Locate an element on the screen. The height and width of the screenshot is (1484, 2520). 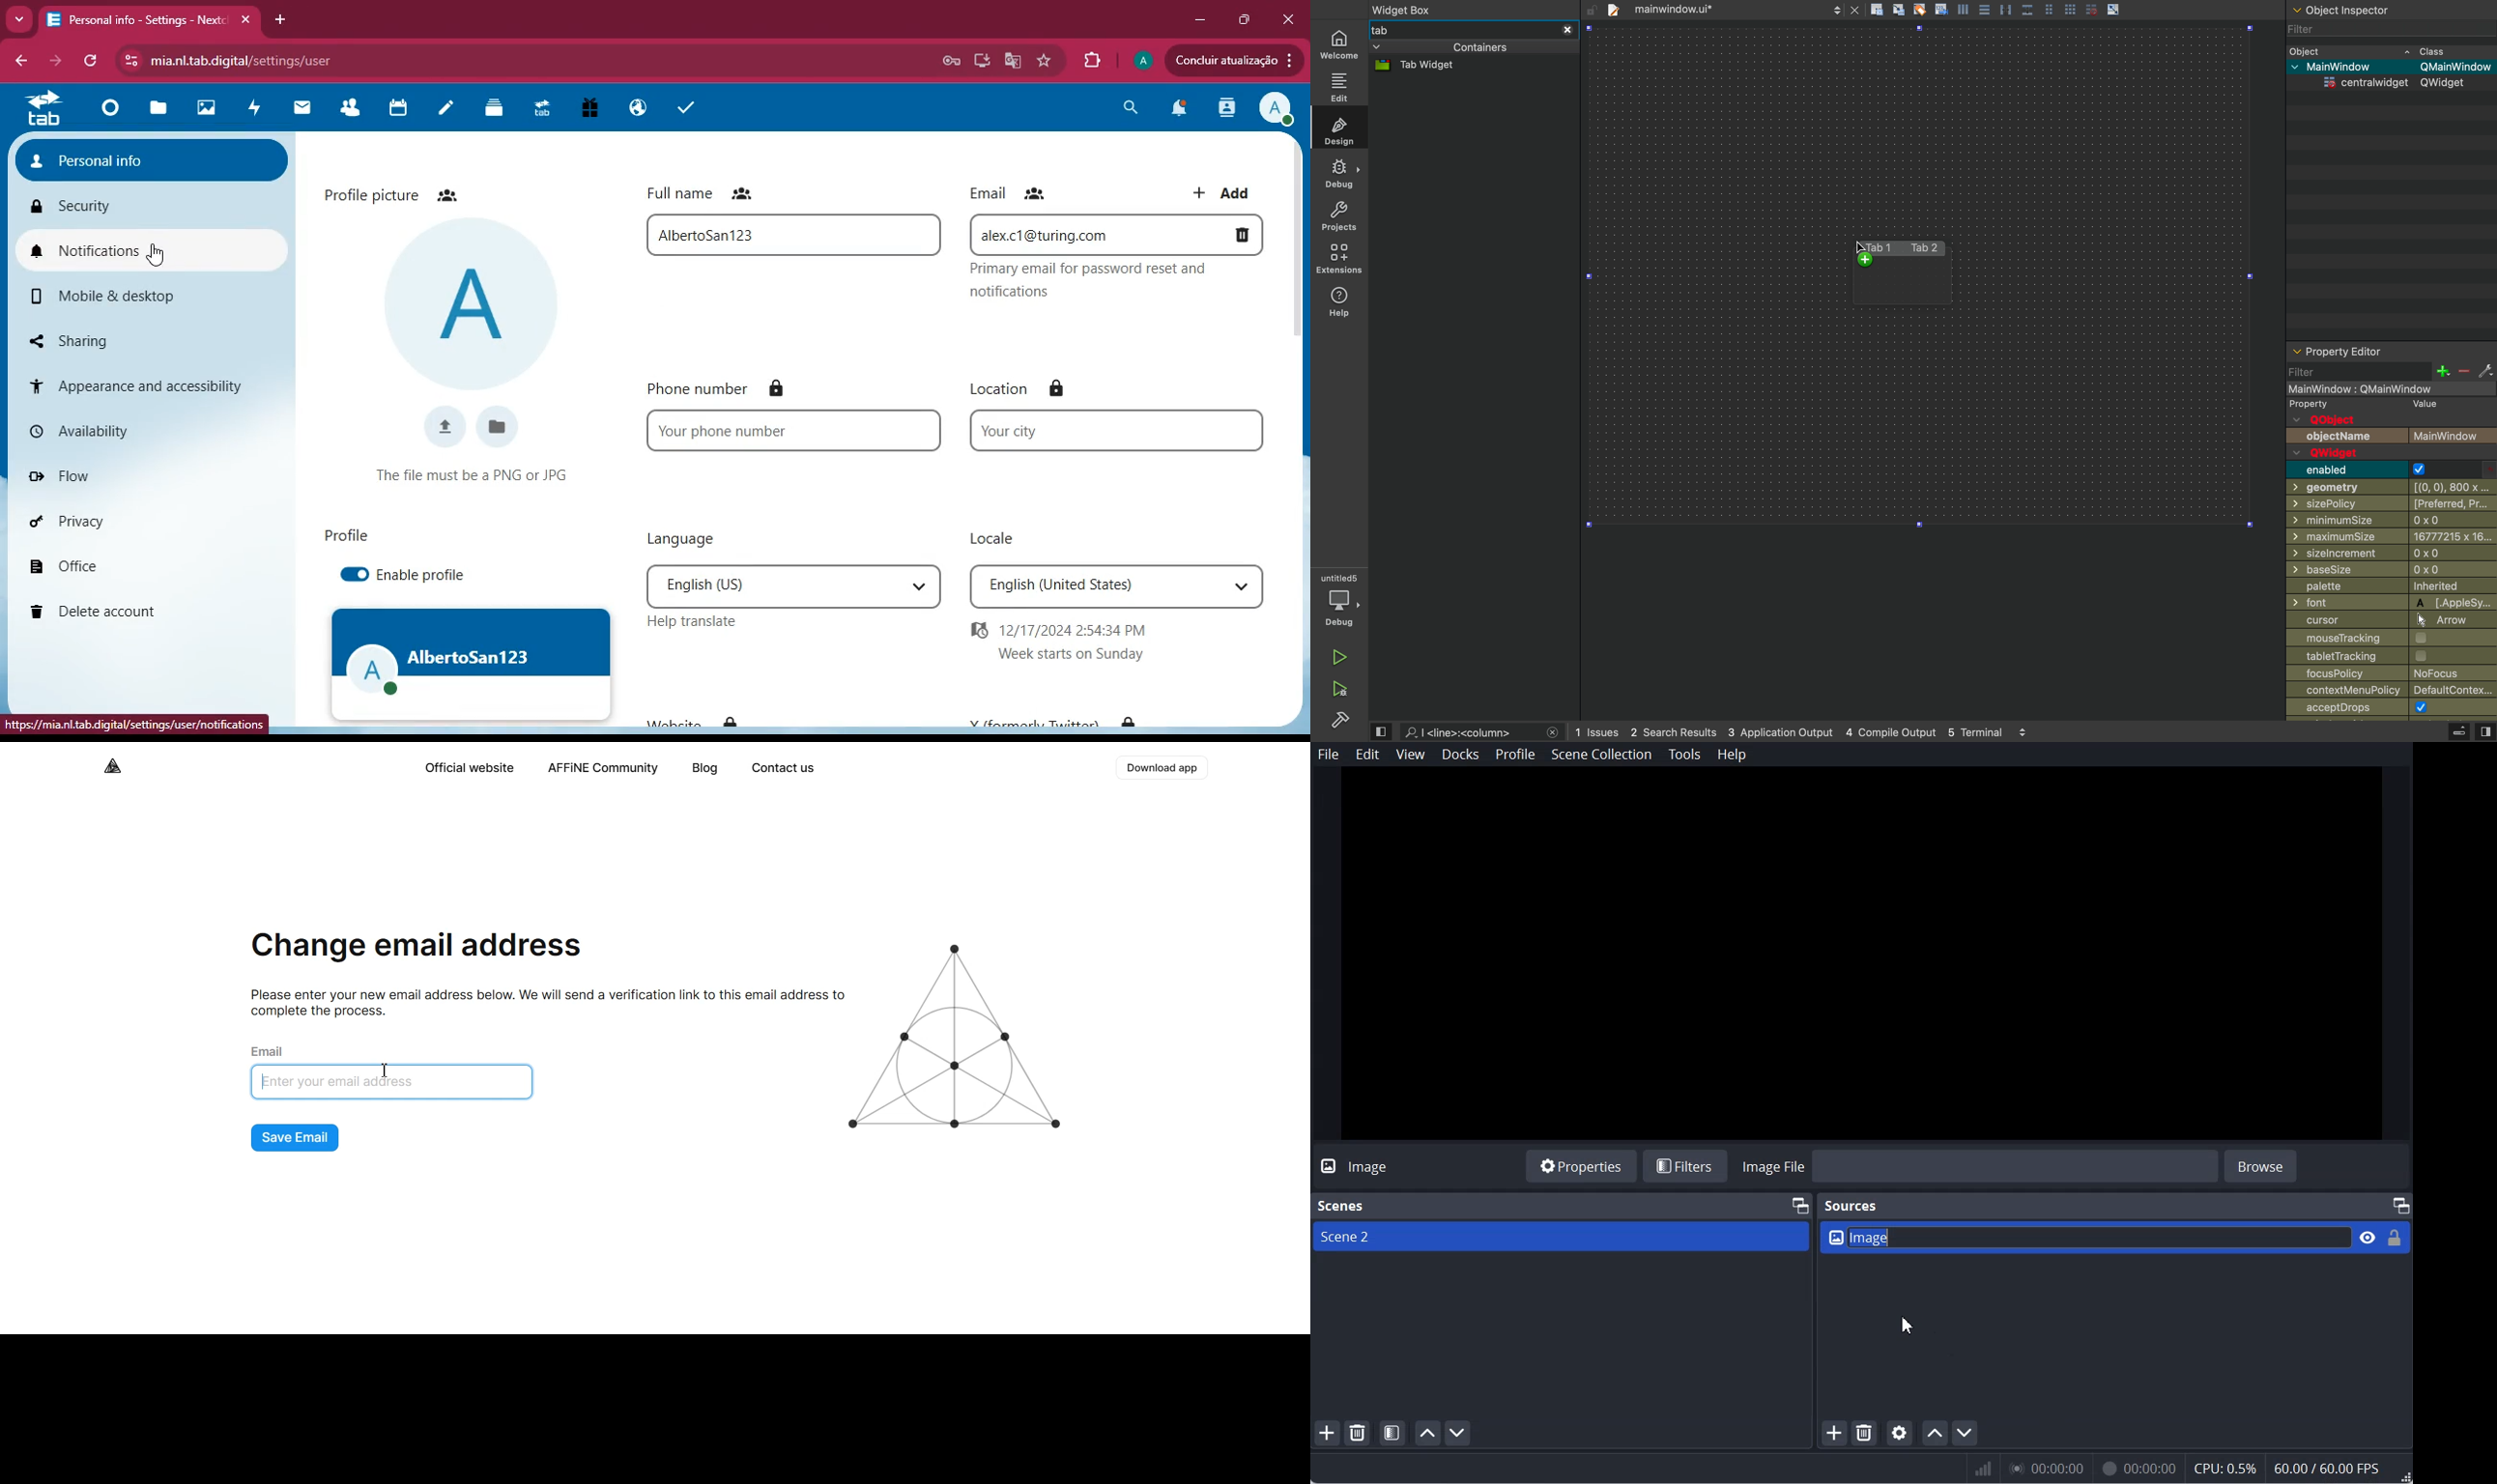
locale is located at coordinates (1113, 587).